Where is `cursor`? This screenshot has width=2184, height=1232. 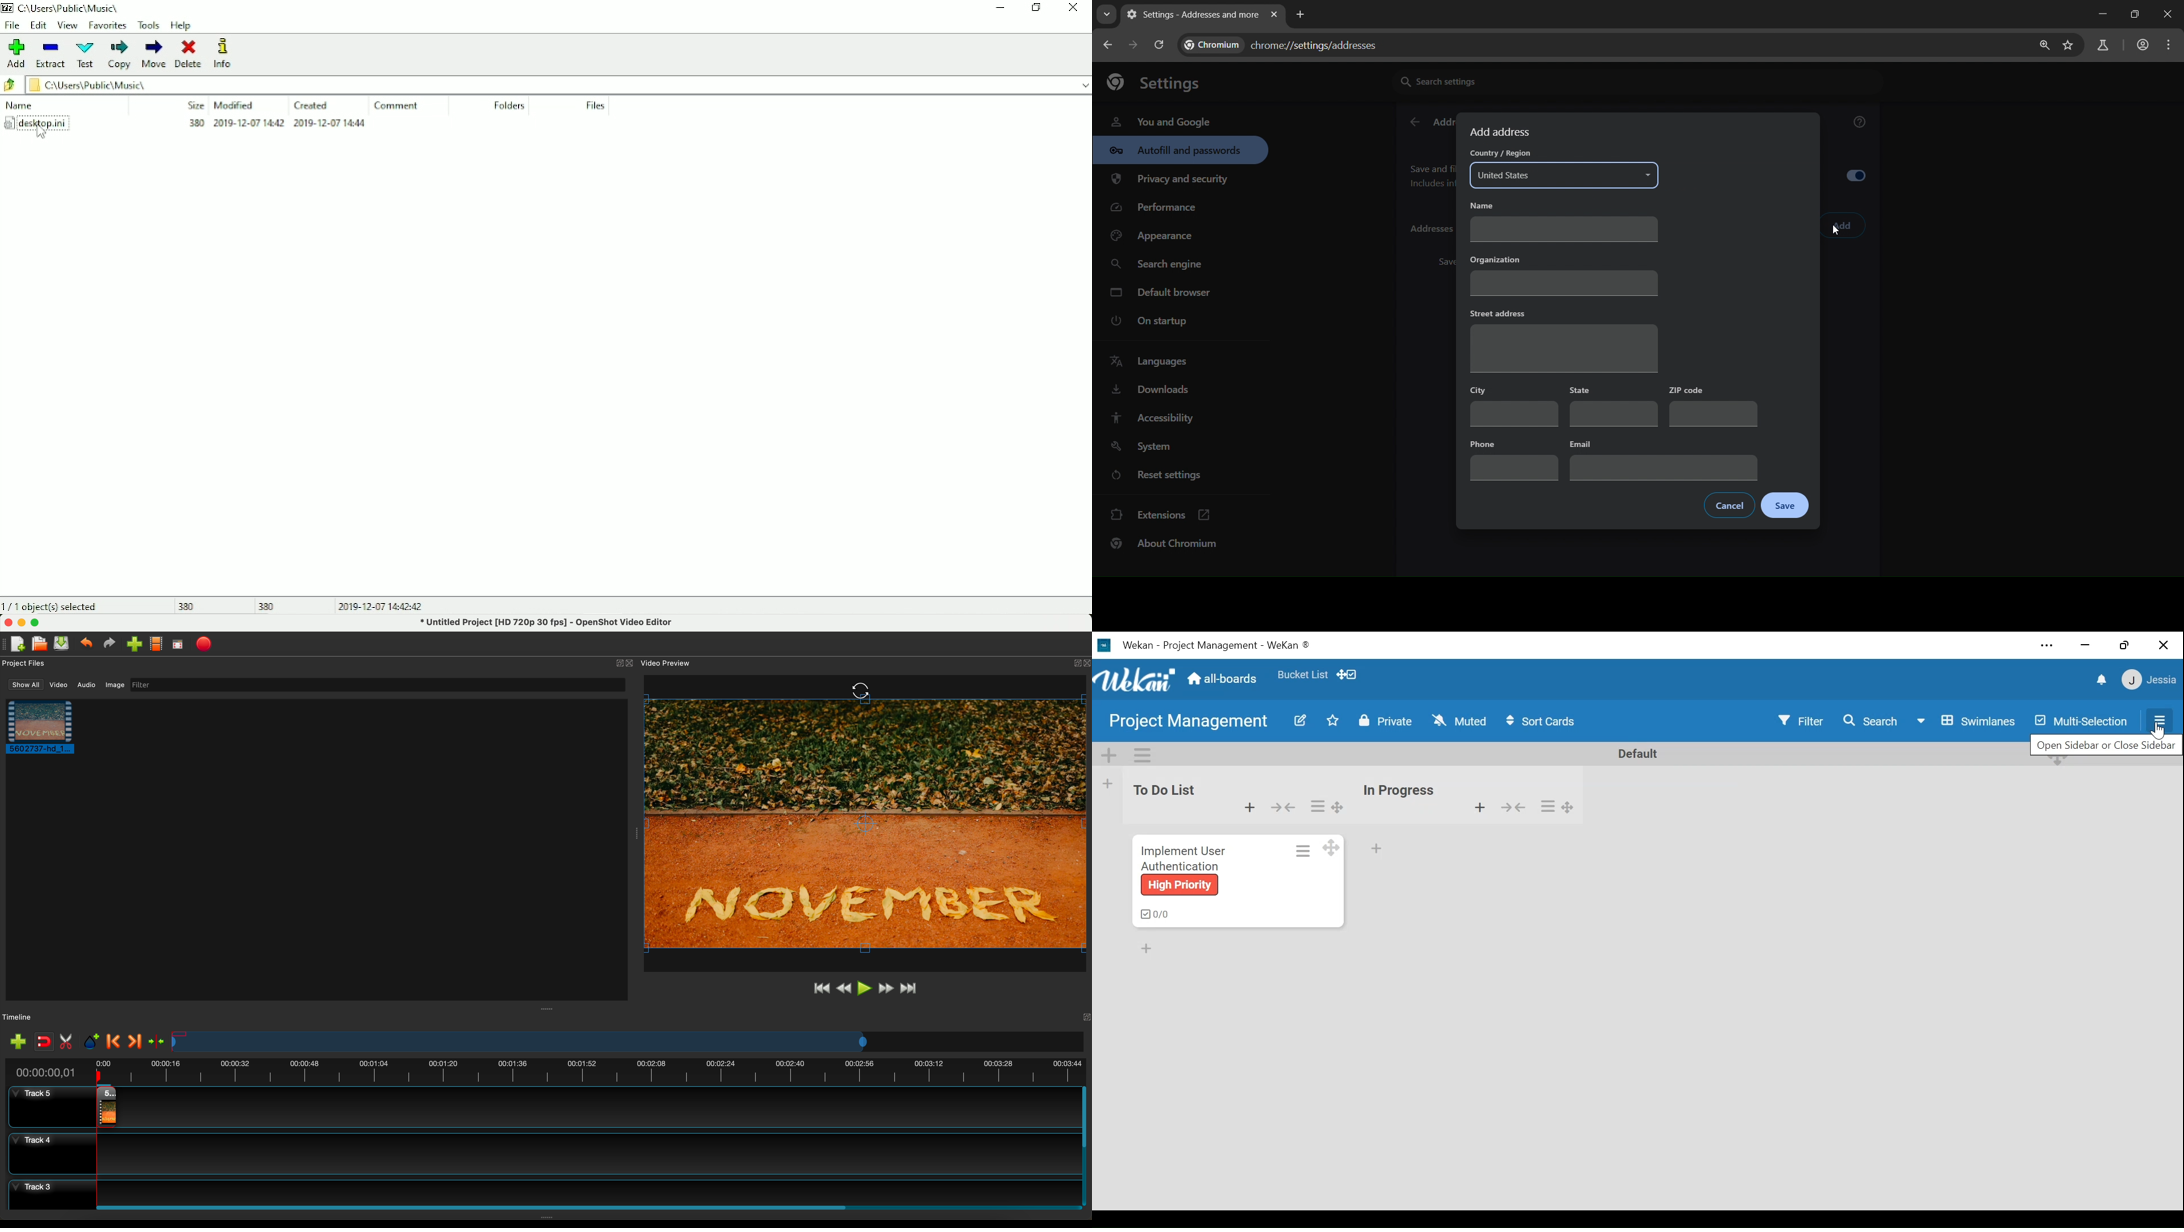
cursor is located at coordinates (41, 133).